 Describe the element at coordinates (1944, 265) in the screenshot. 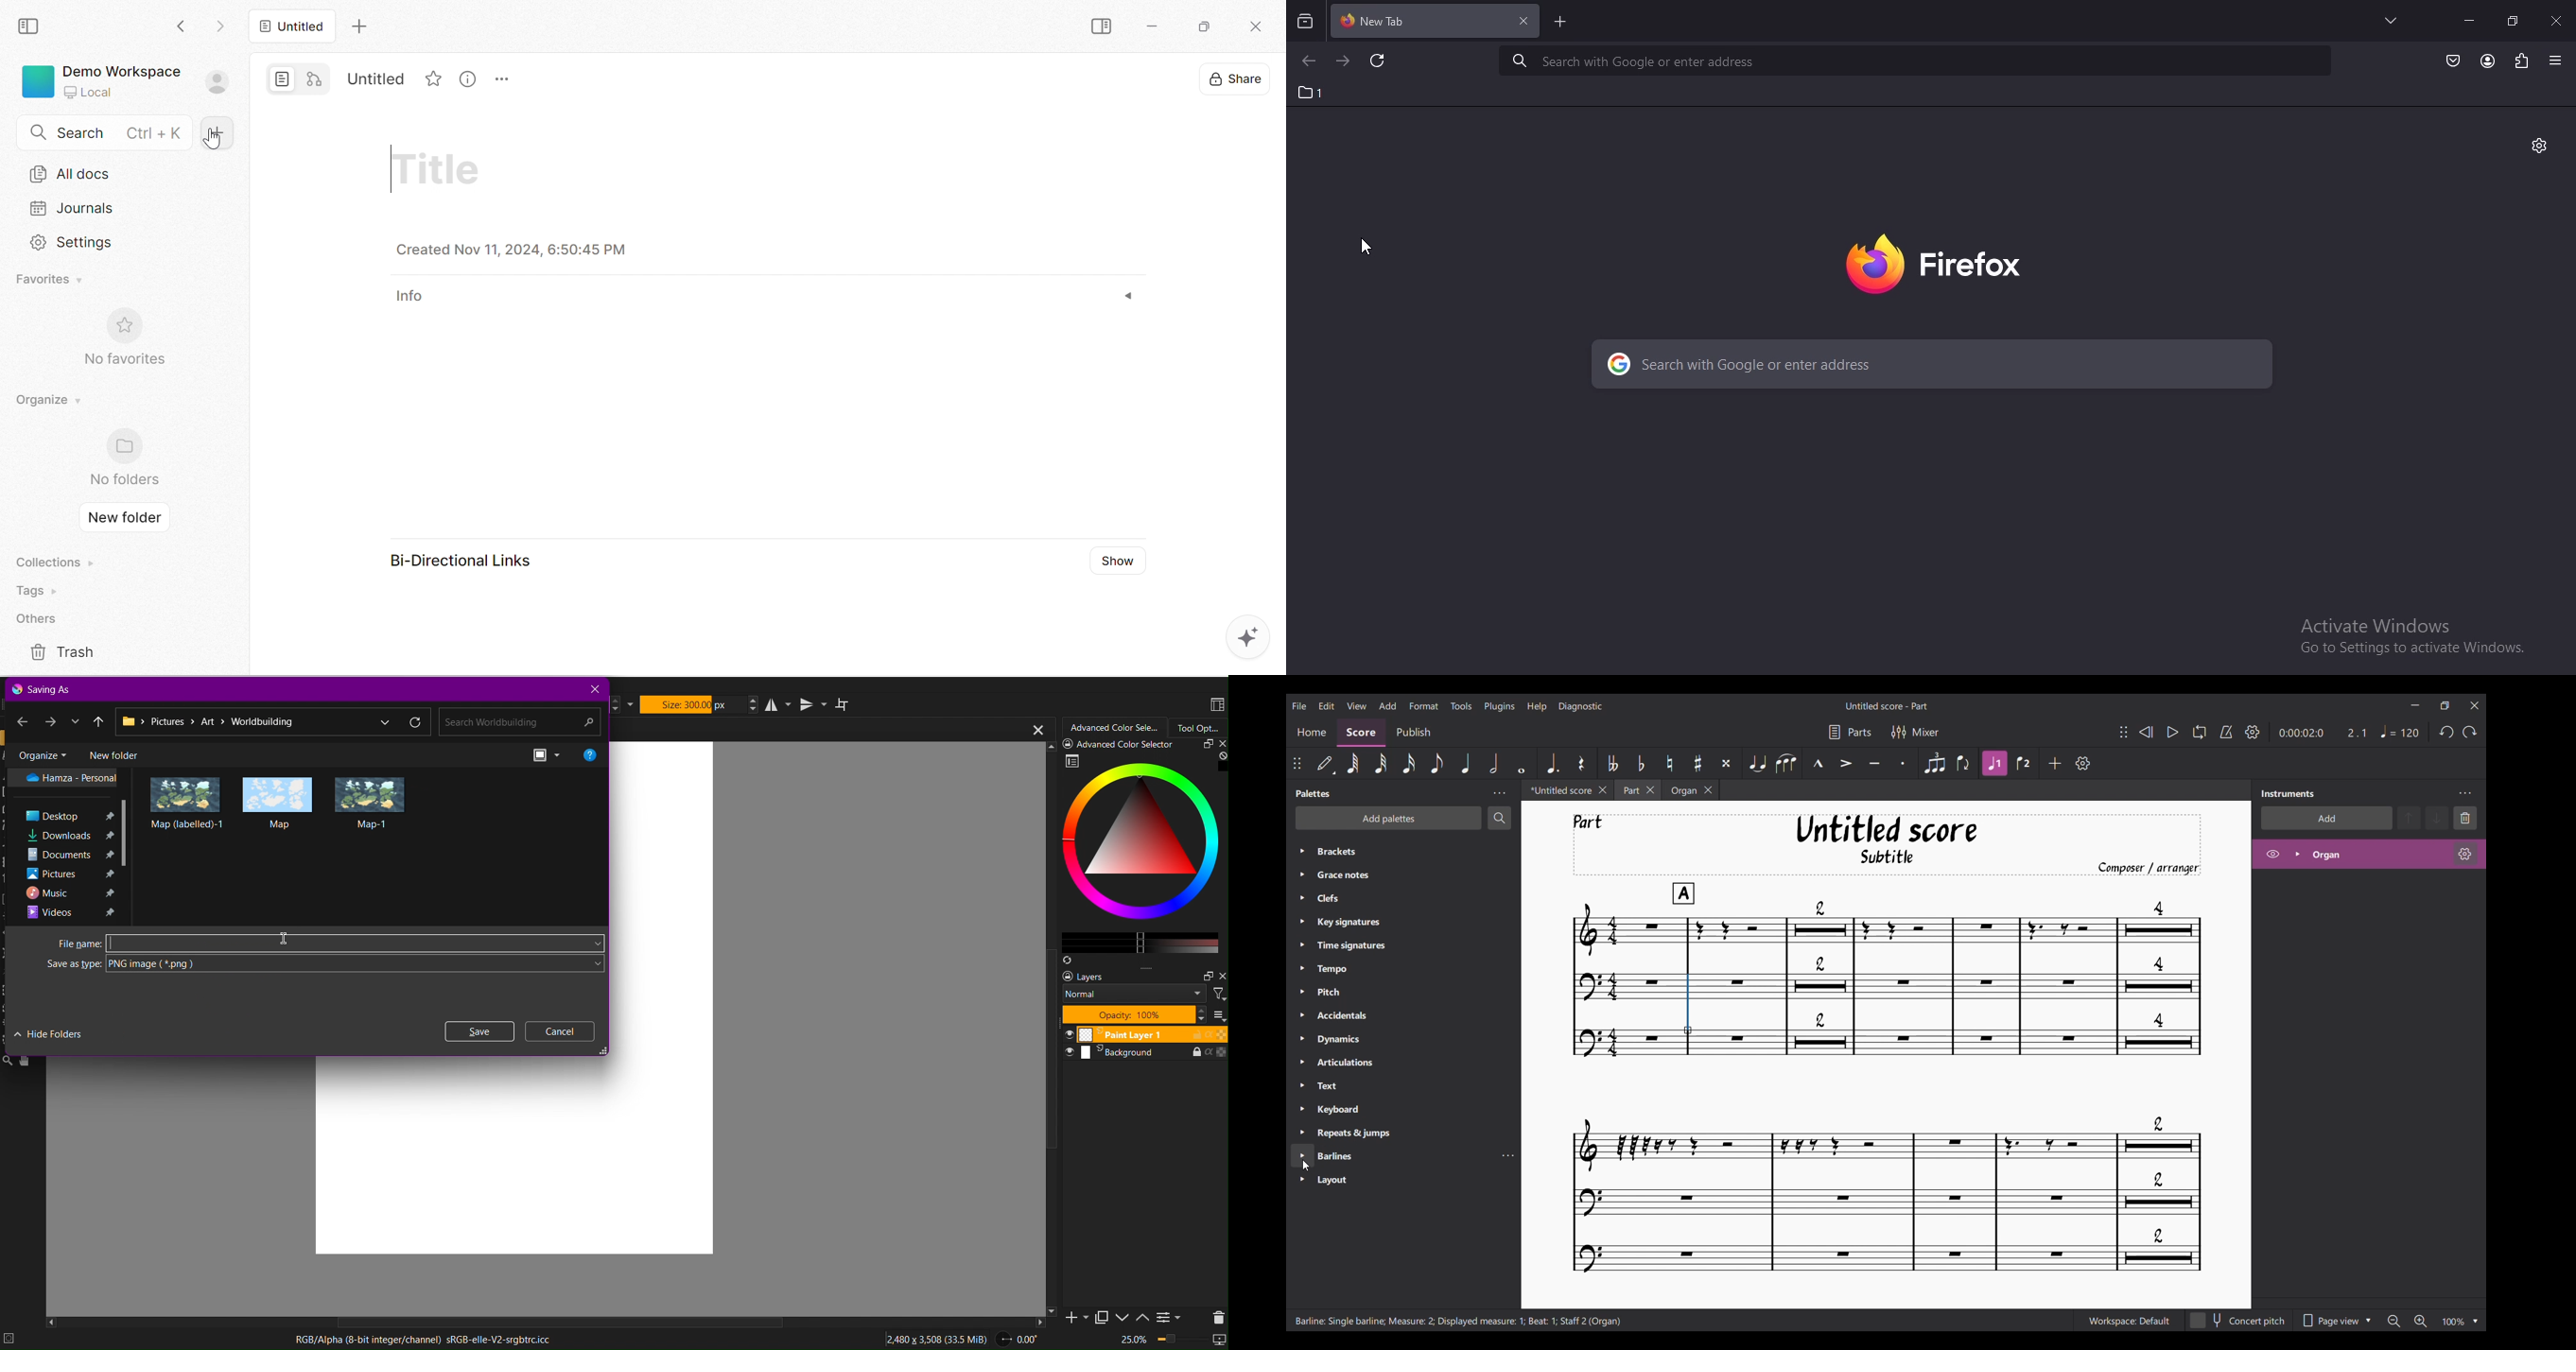

I see `image` at that location.